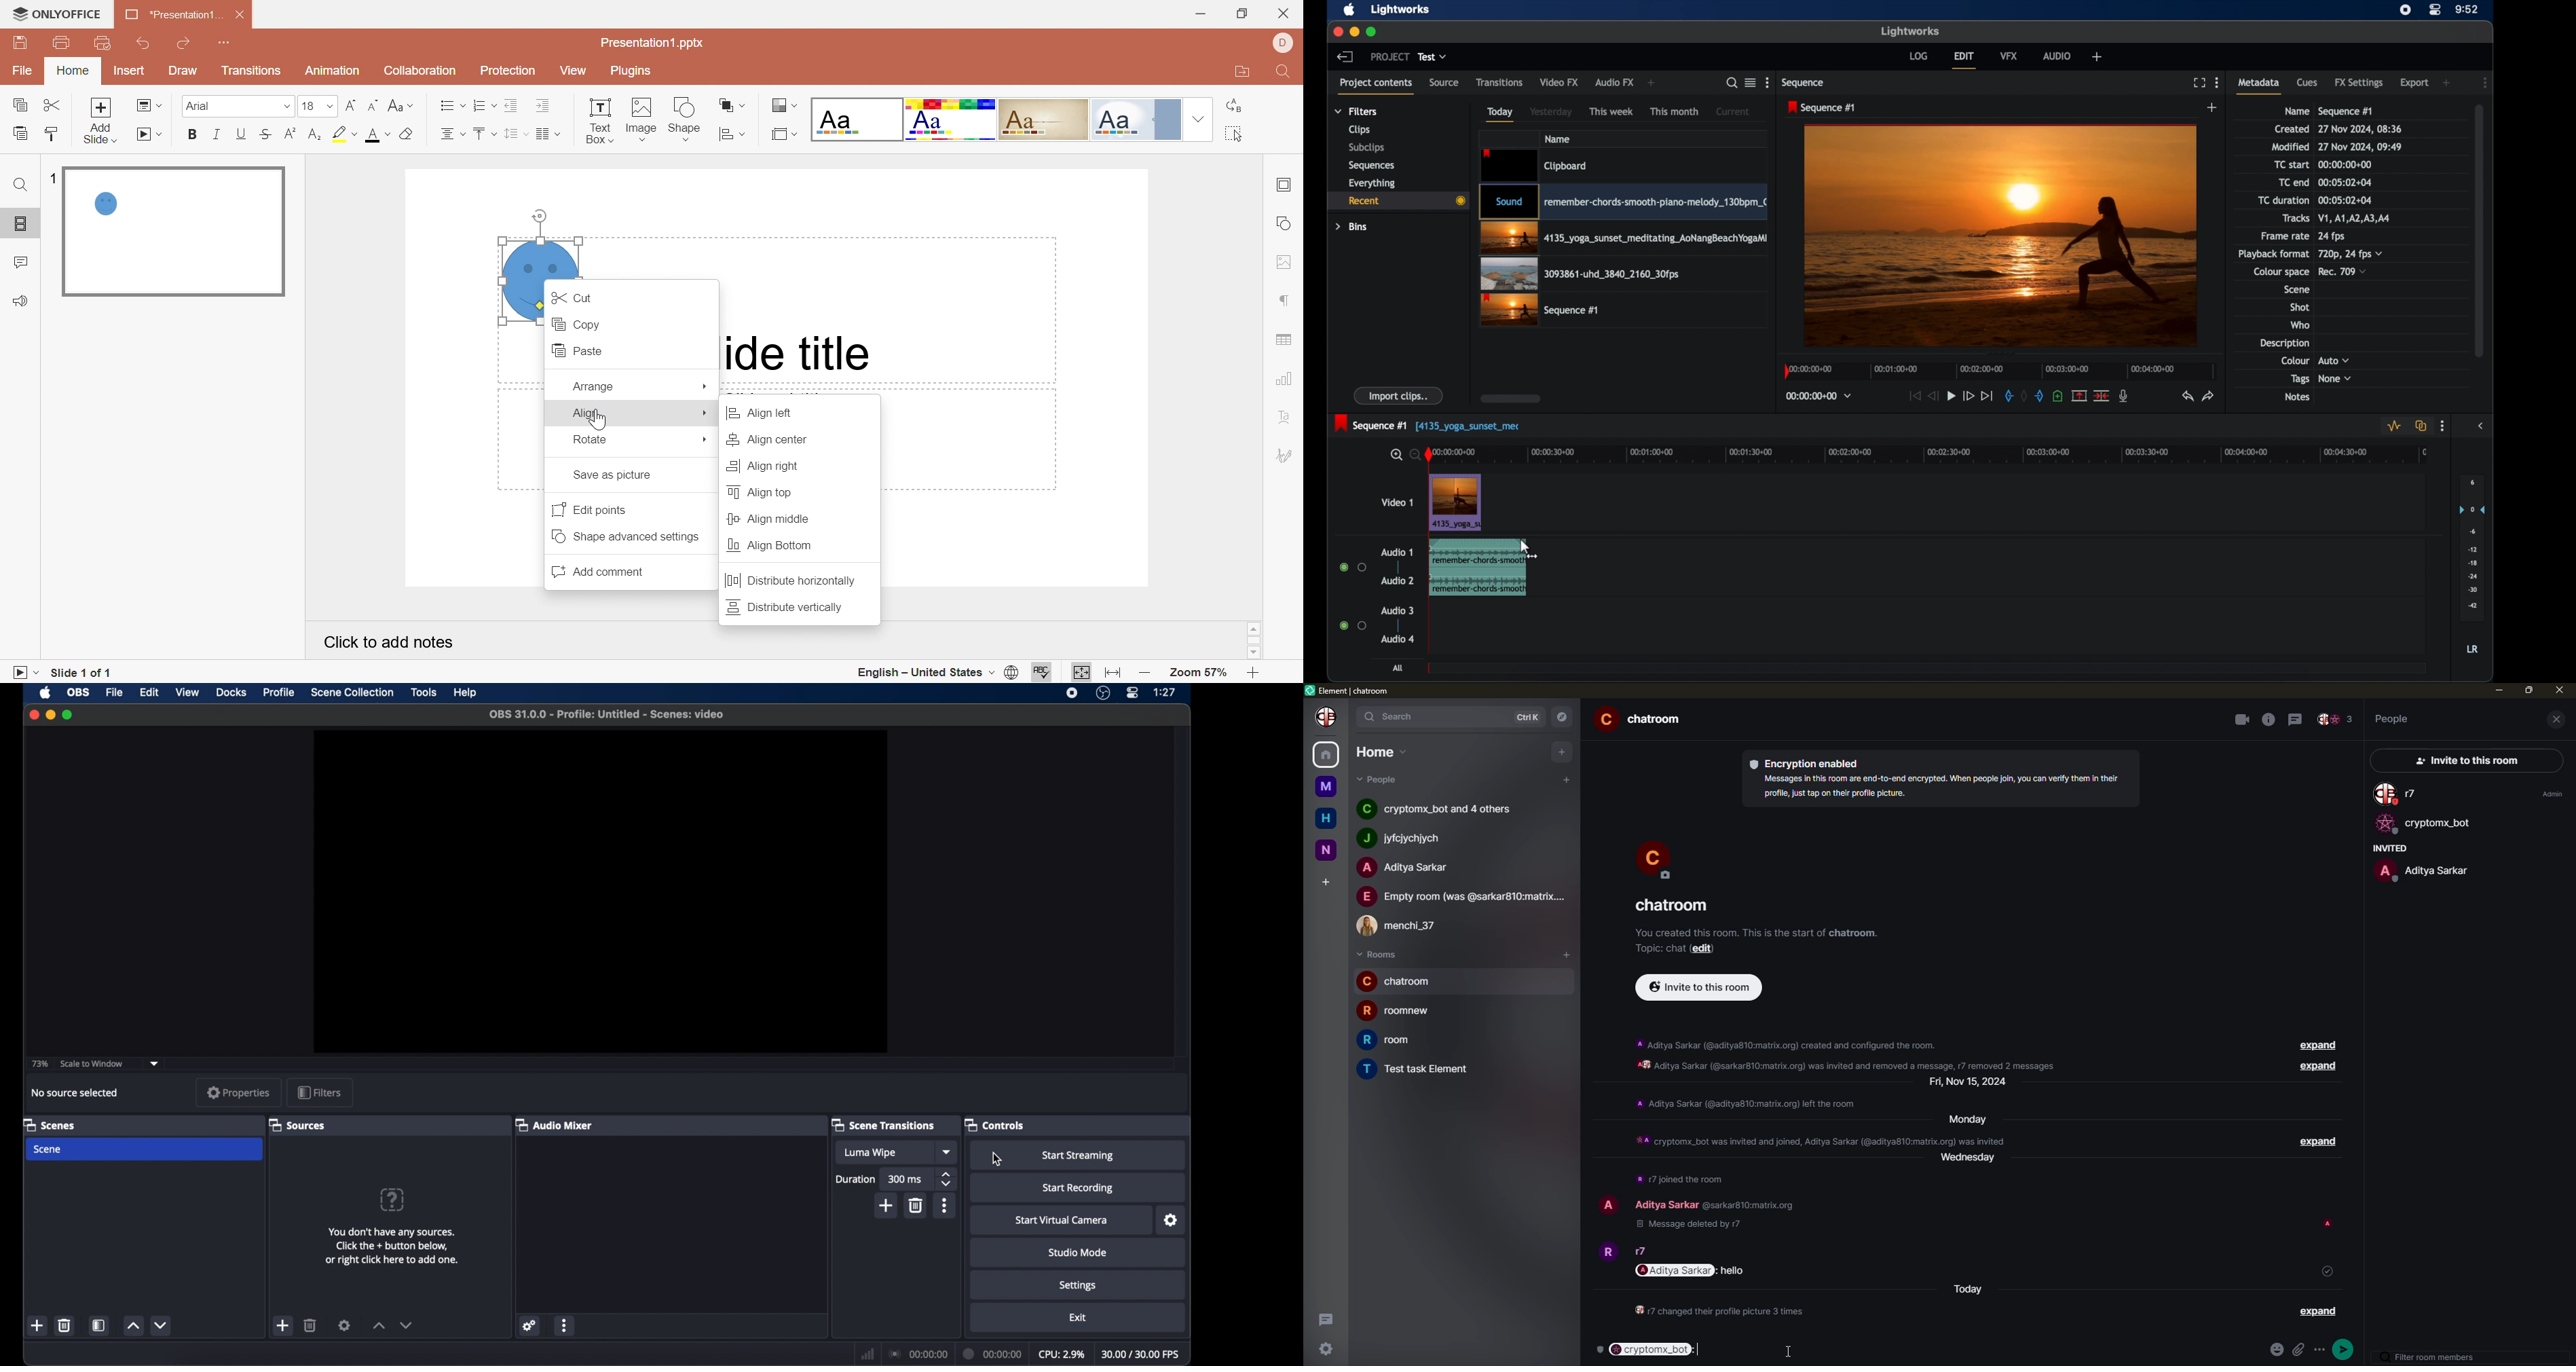 This screenshot has width=2576, height=1372. Describe the element at coordinates (466, 692) in the screenshot. I see `help` at that location.